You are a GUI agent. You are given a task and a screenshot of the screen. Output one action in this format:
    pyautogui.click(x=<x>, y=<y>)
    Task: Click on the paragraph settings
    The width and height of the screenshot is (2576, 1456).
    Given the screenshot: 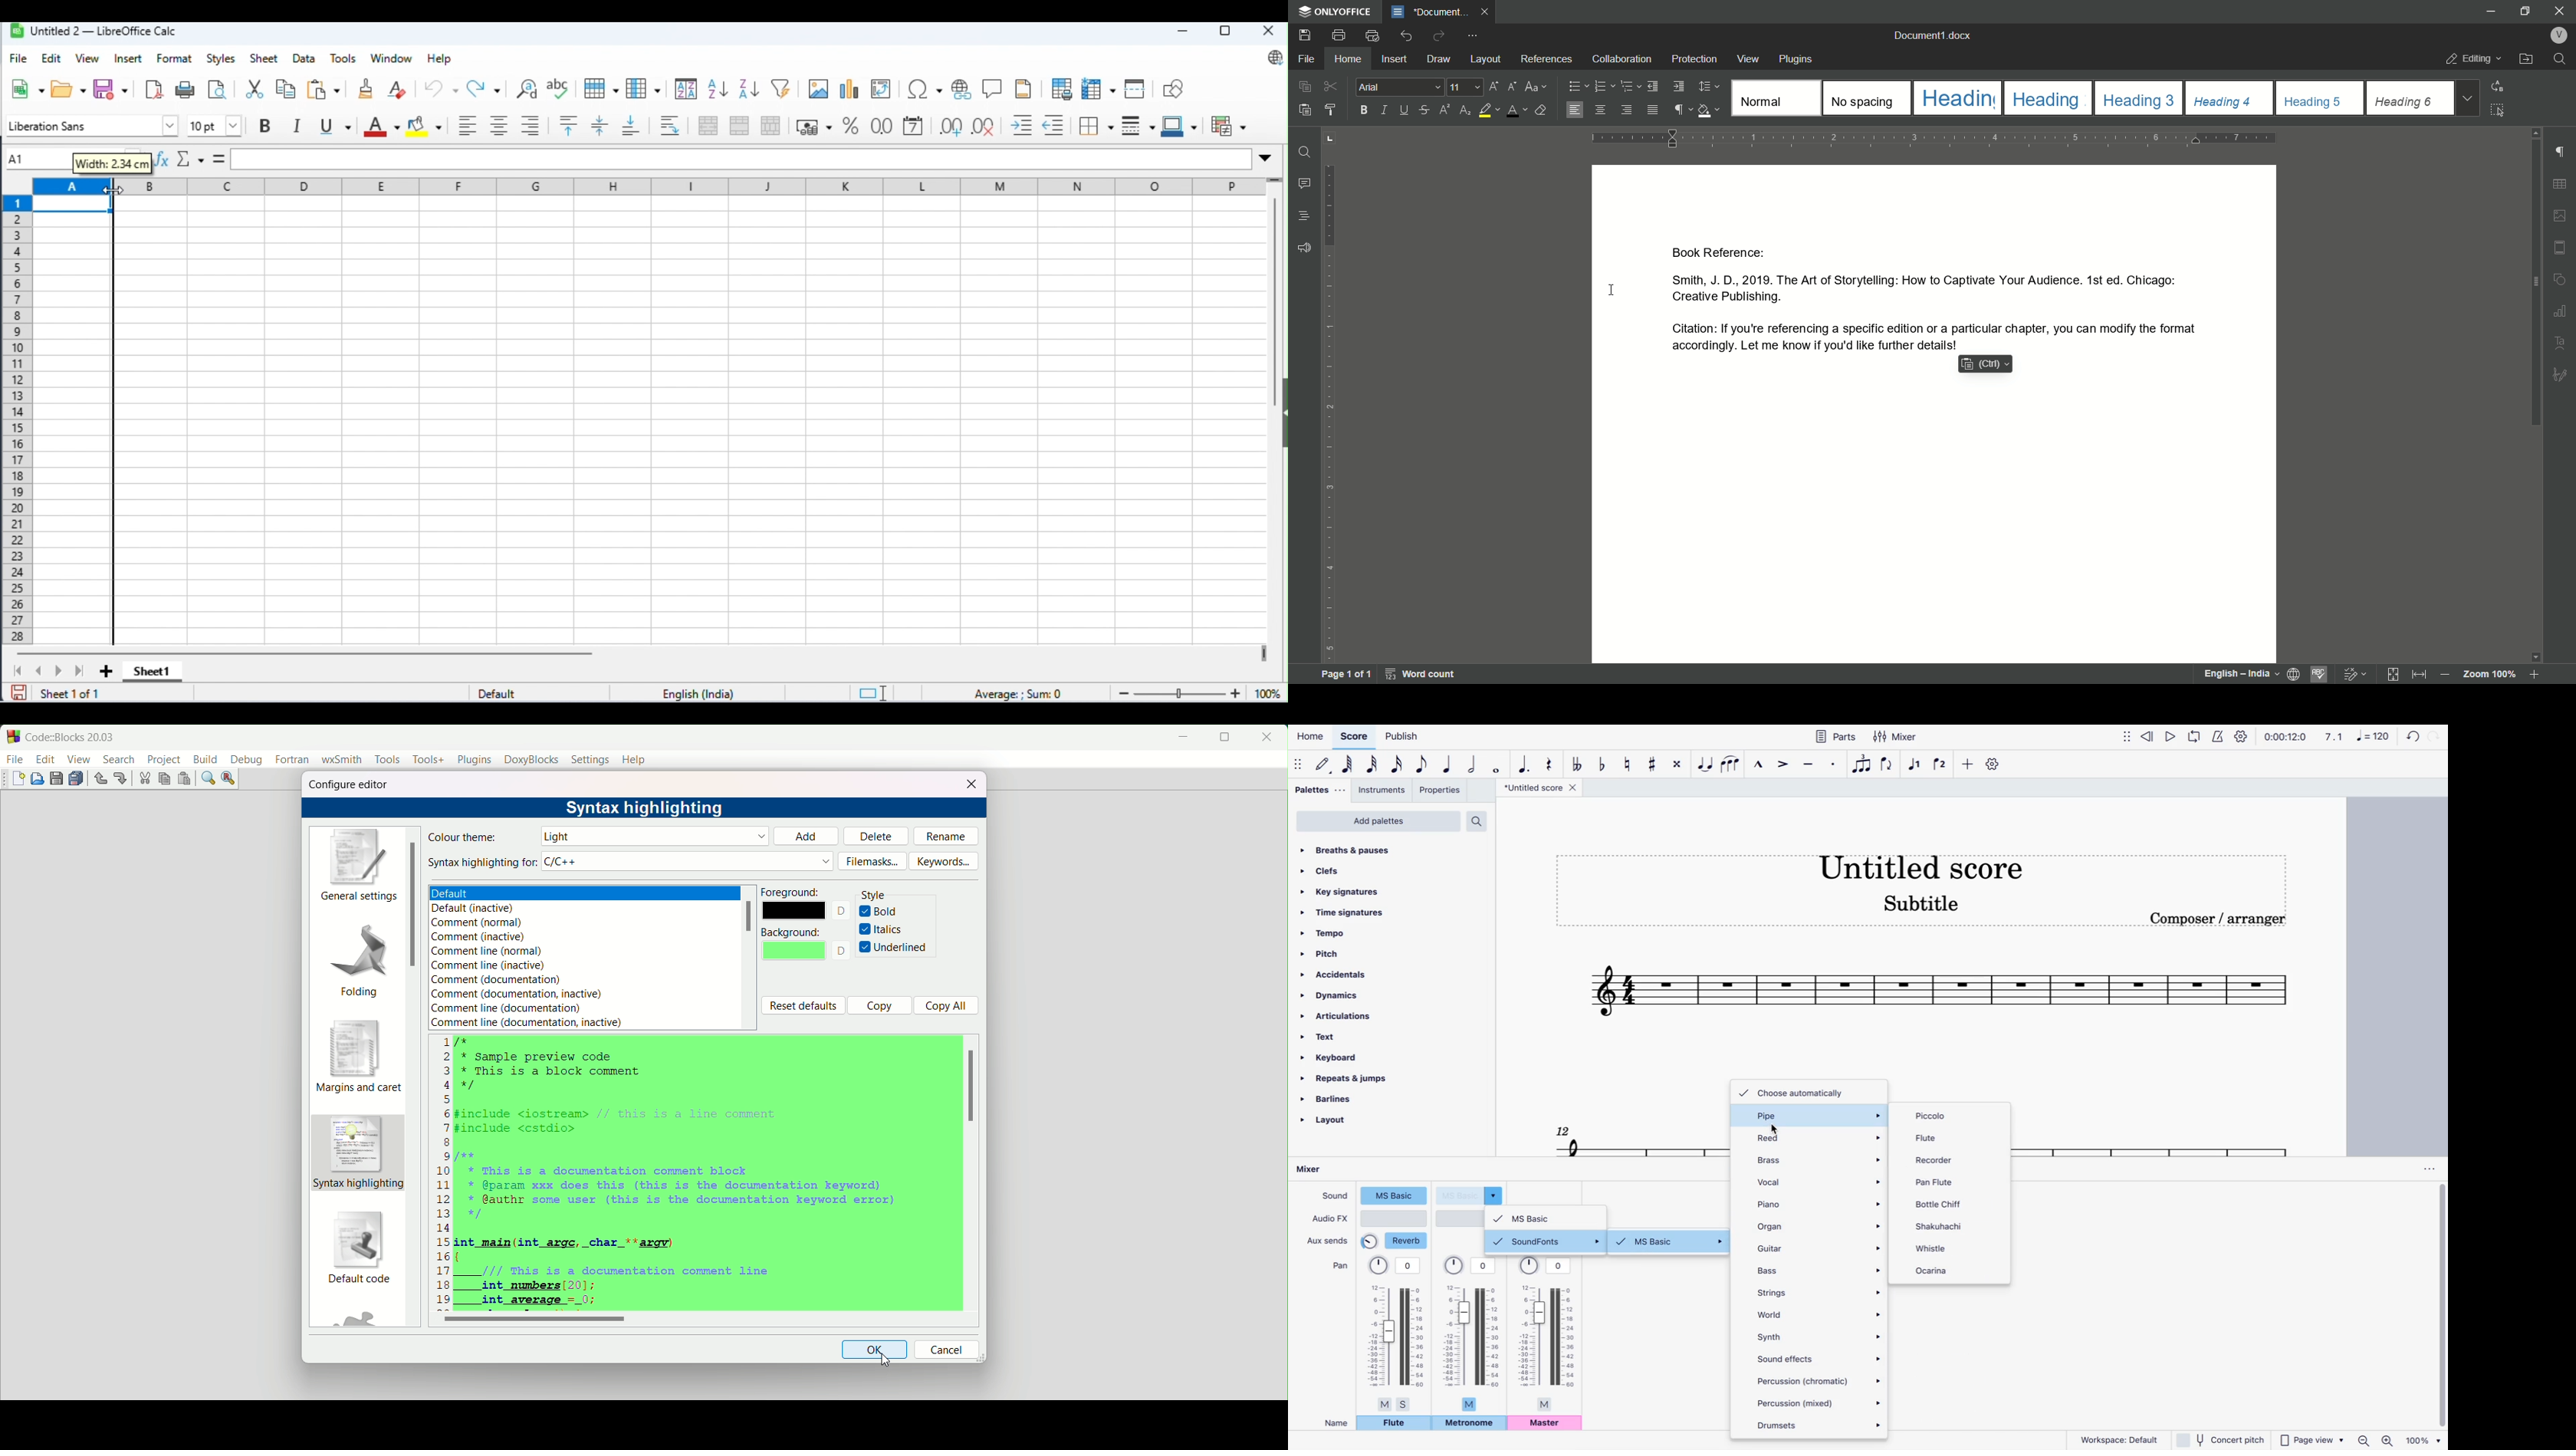 What is the action you would take?
    pyautogui.click(x=2561, y=152)
    